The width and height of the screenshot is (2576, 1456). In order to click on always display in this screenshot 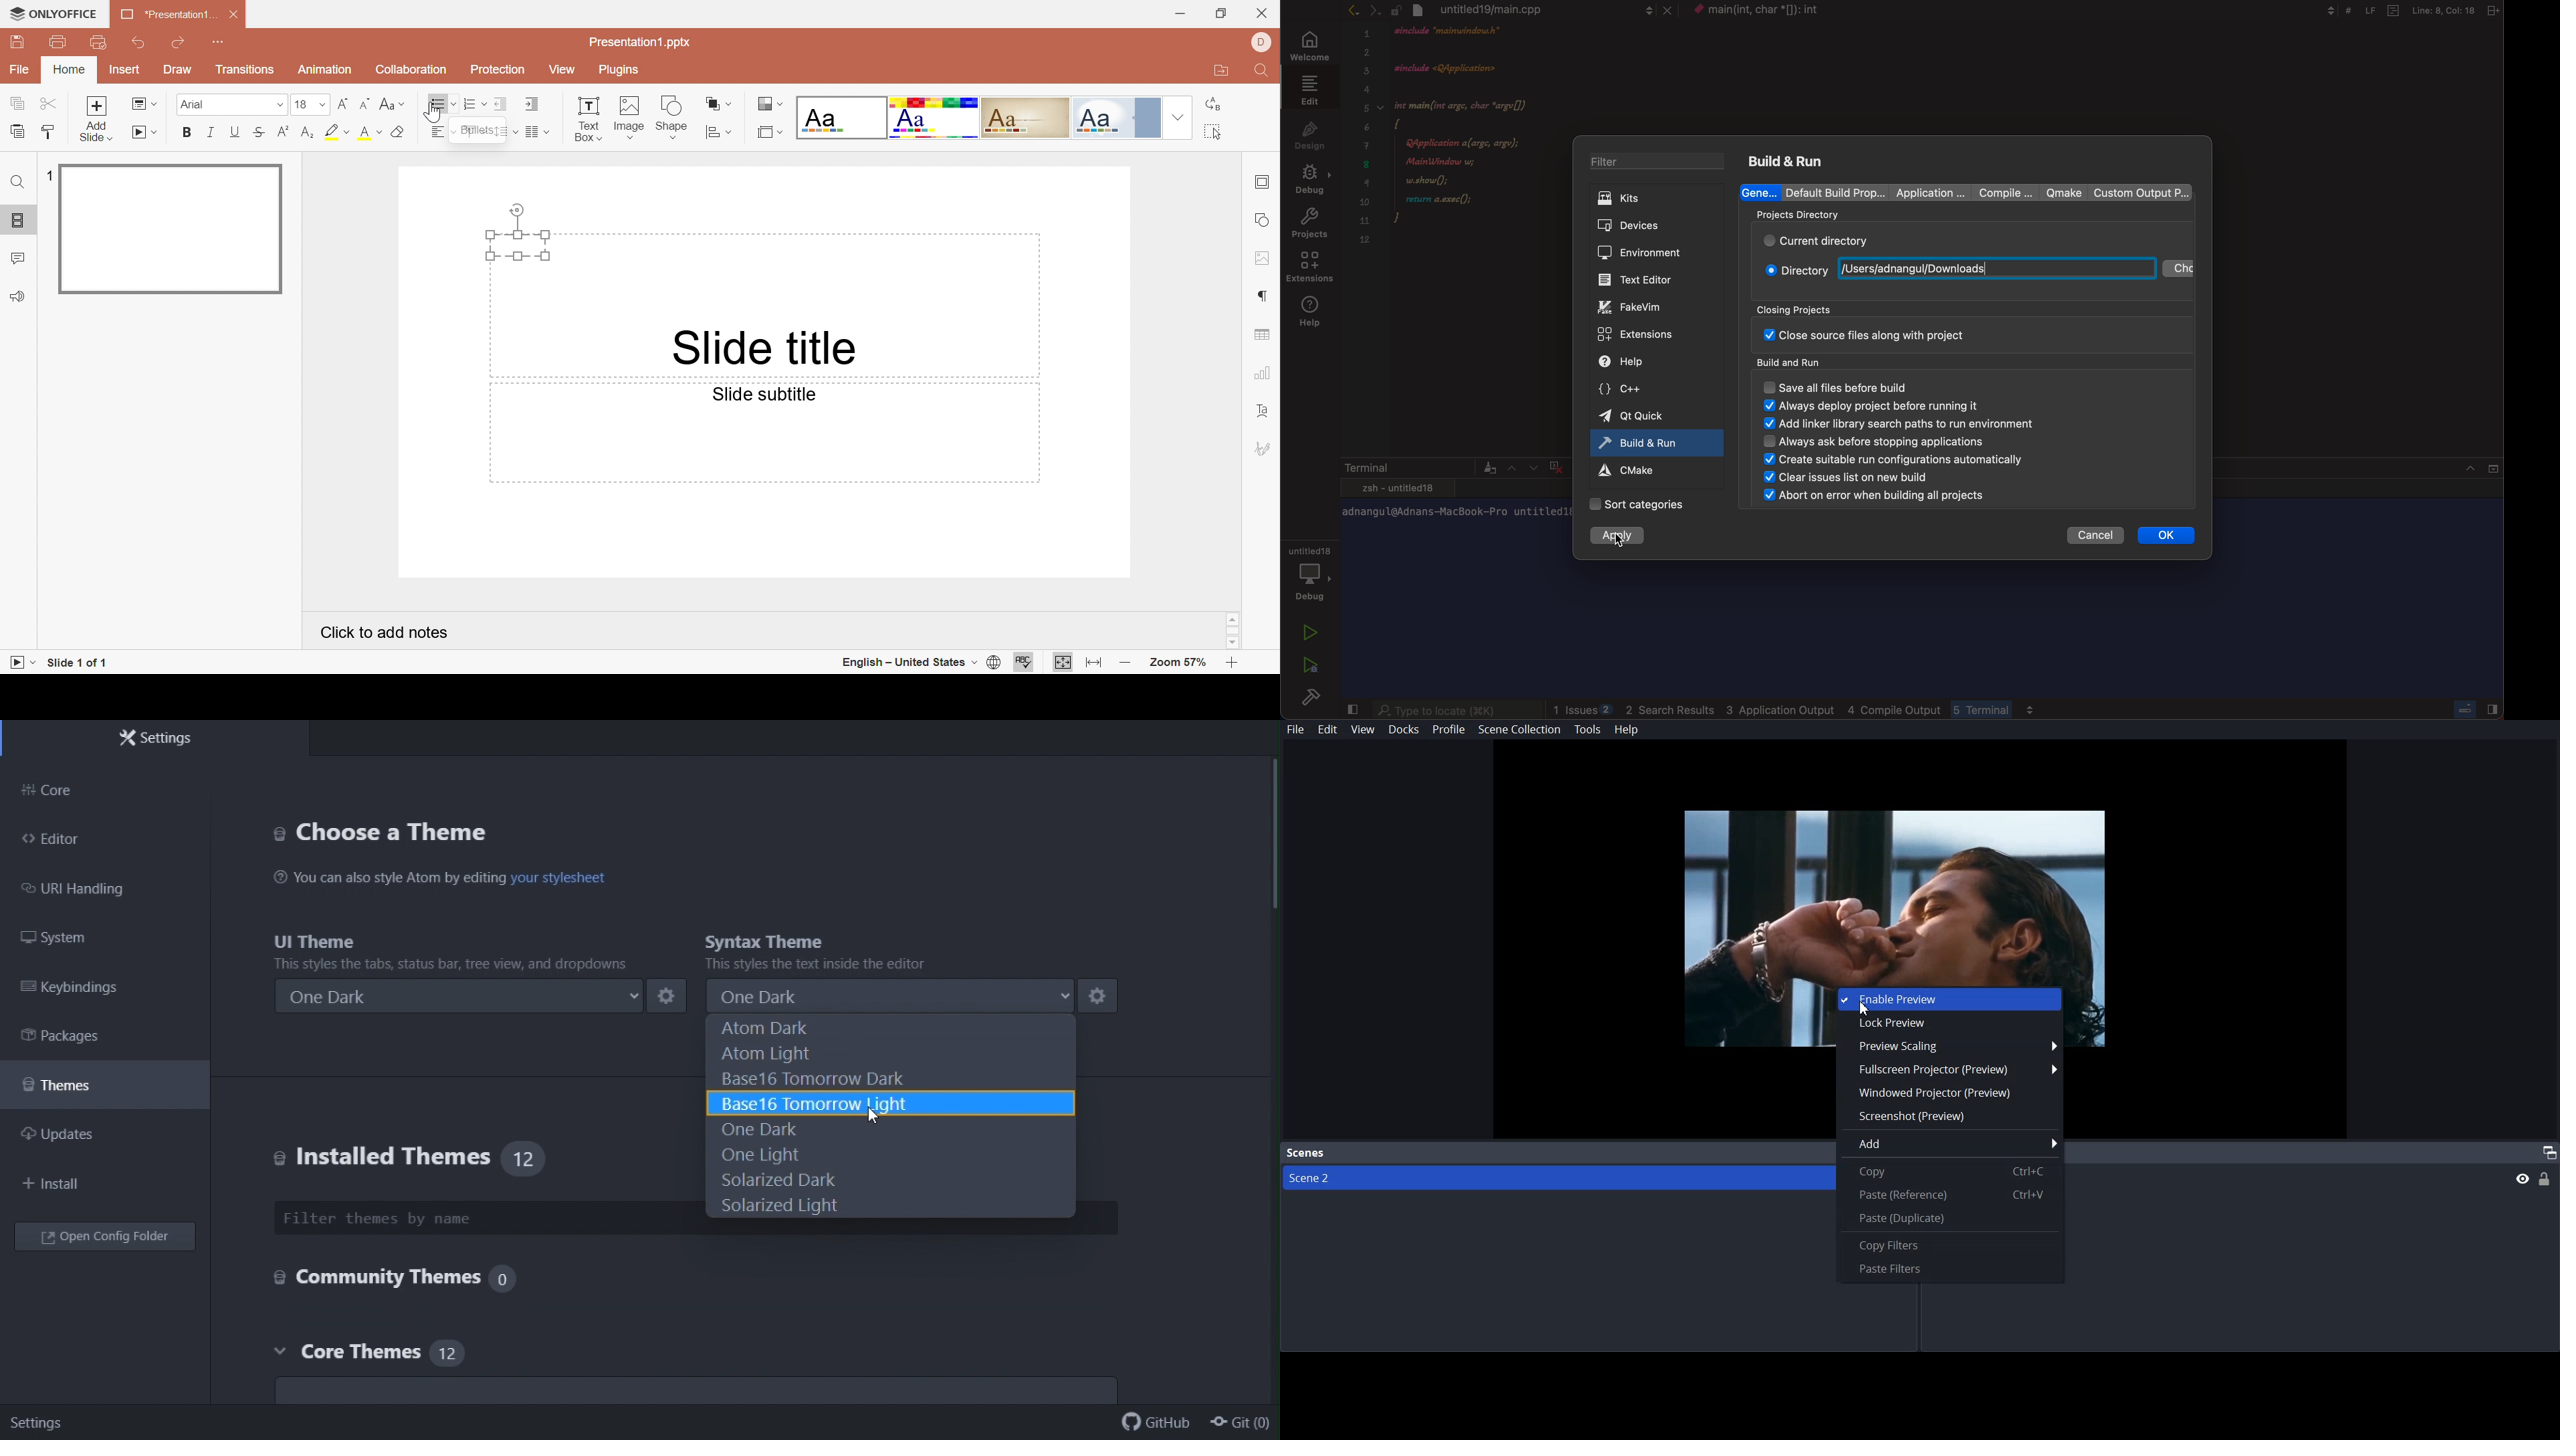, I will do `click(1875, 406)`.